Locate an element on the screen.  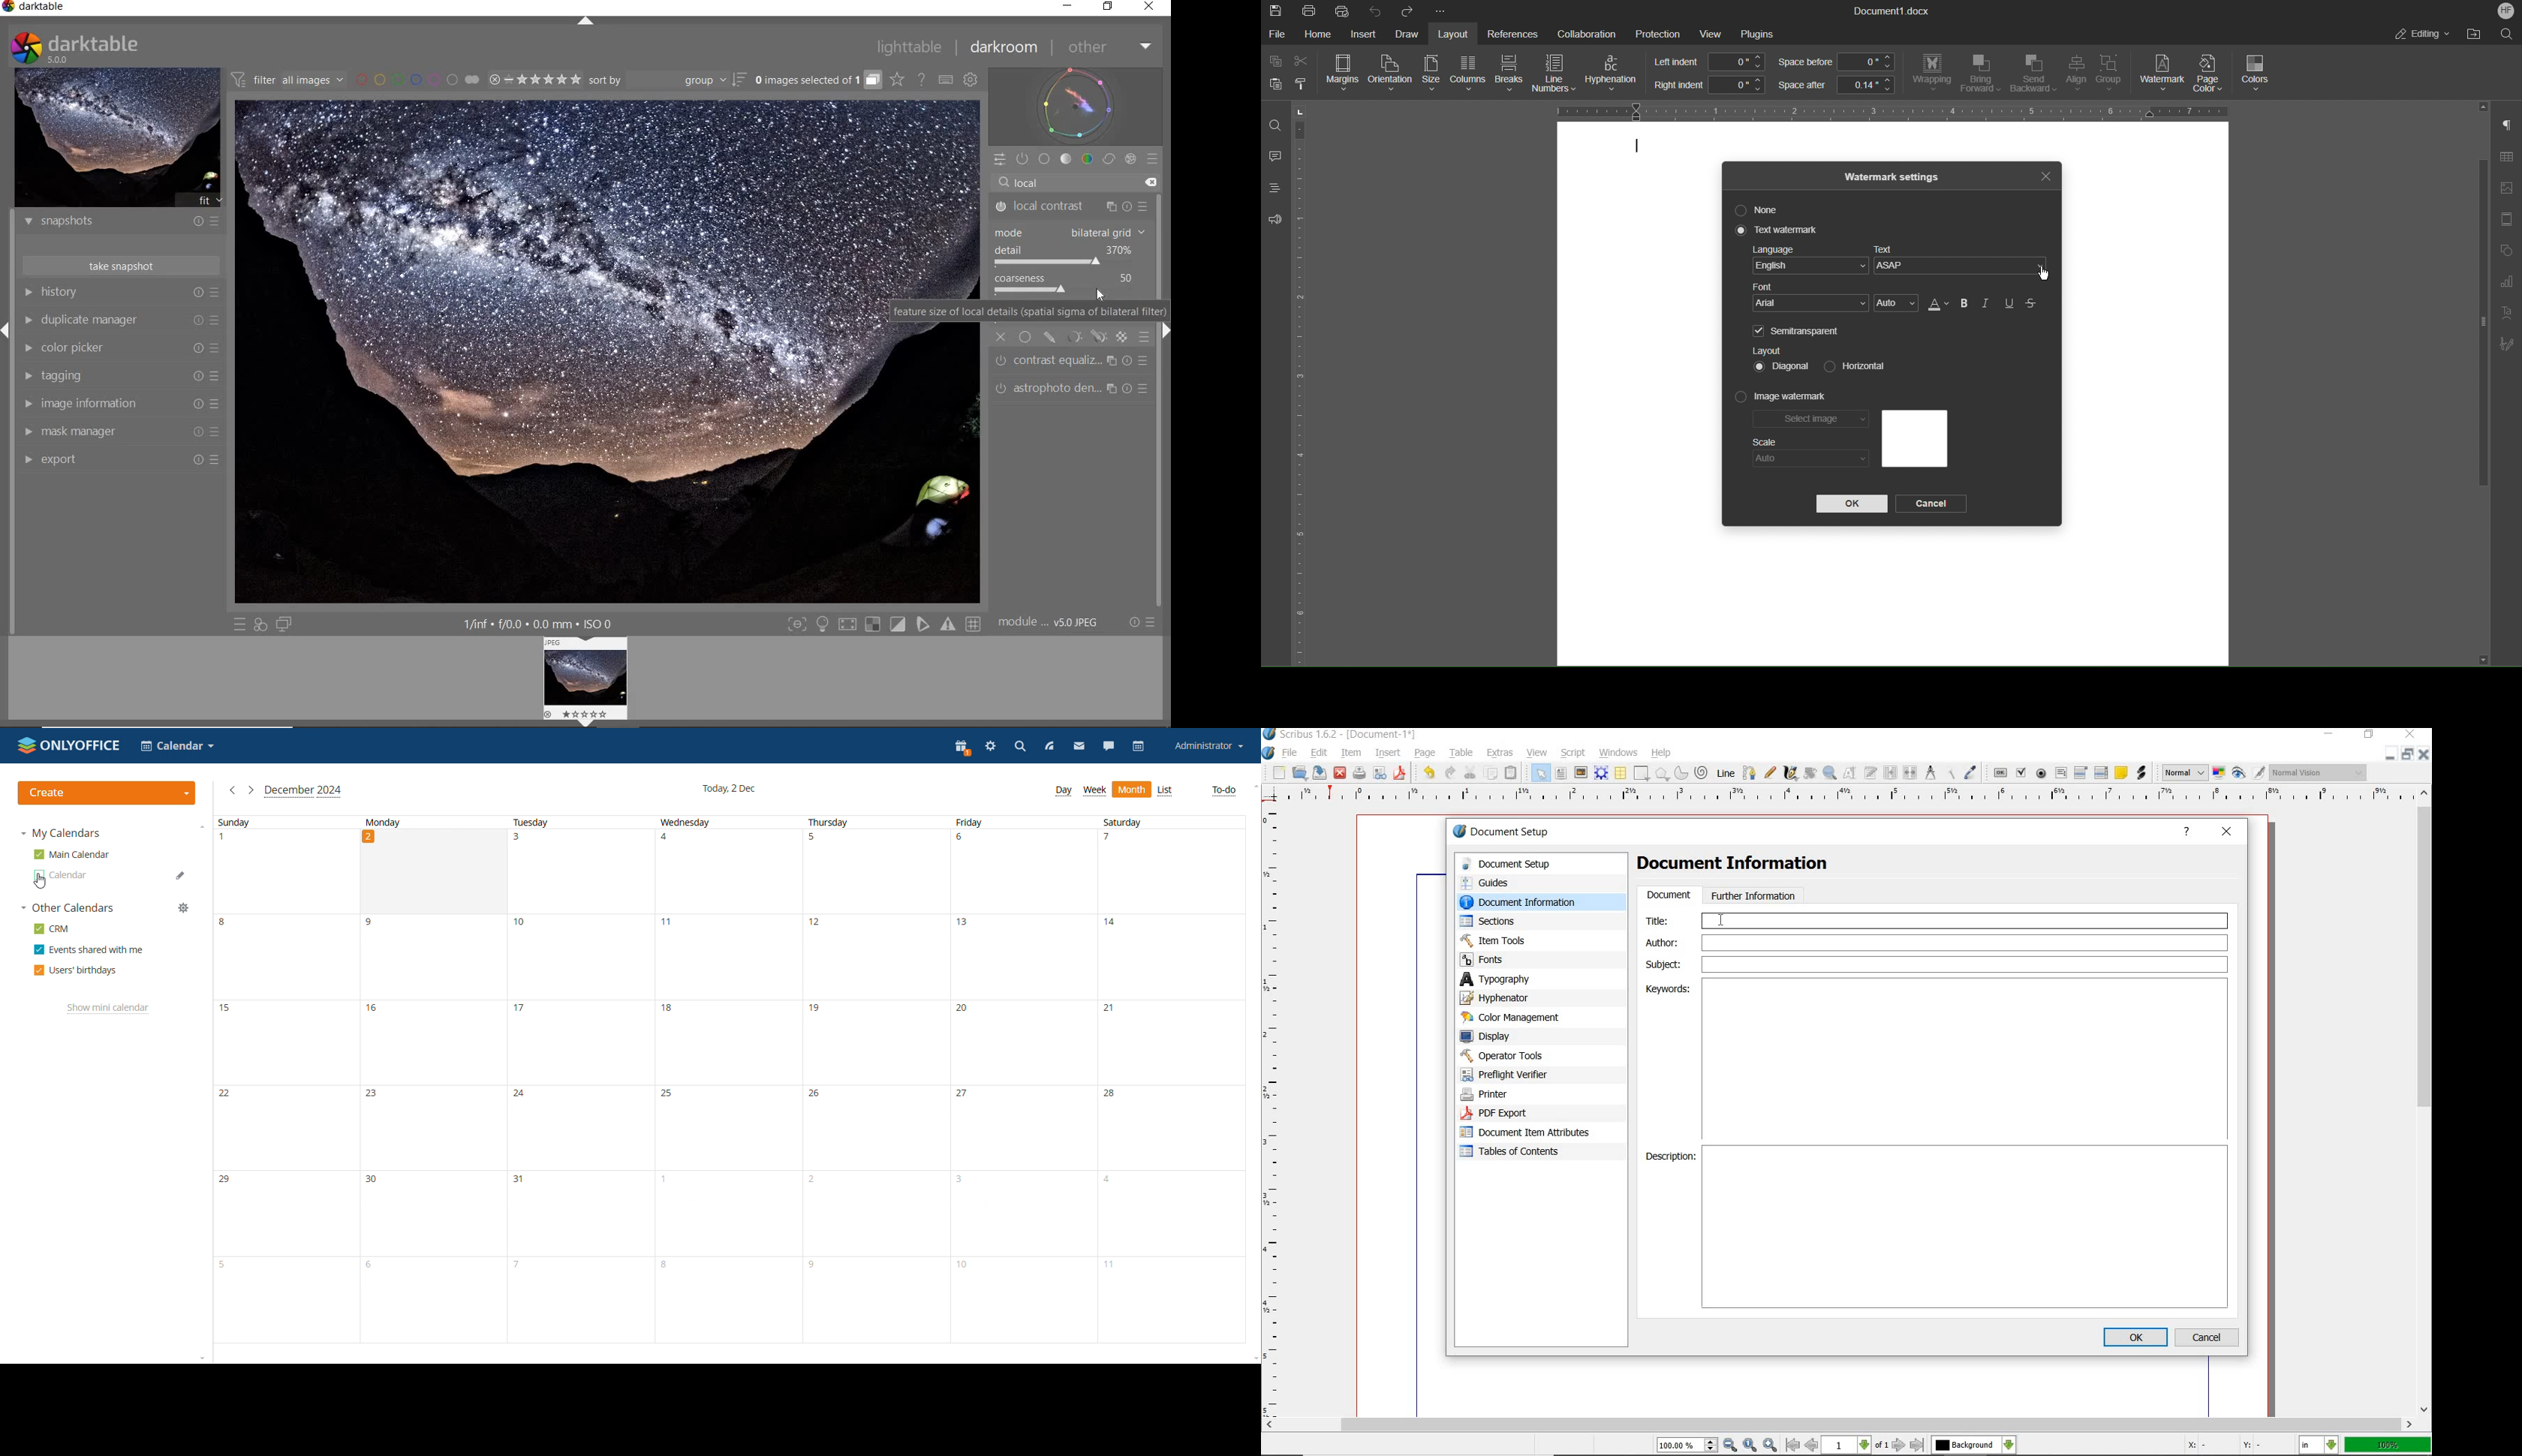
text annotation is located at coordinates (2121, 774).